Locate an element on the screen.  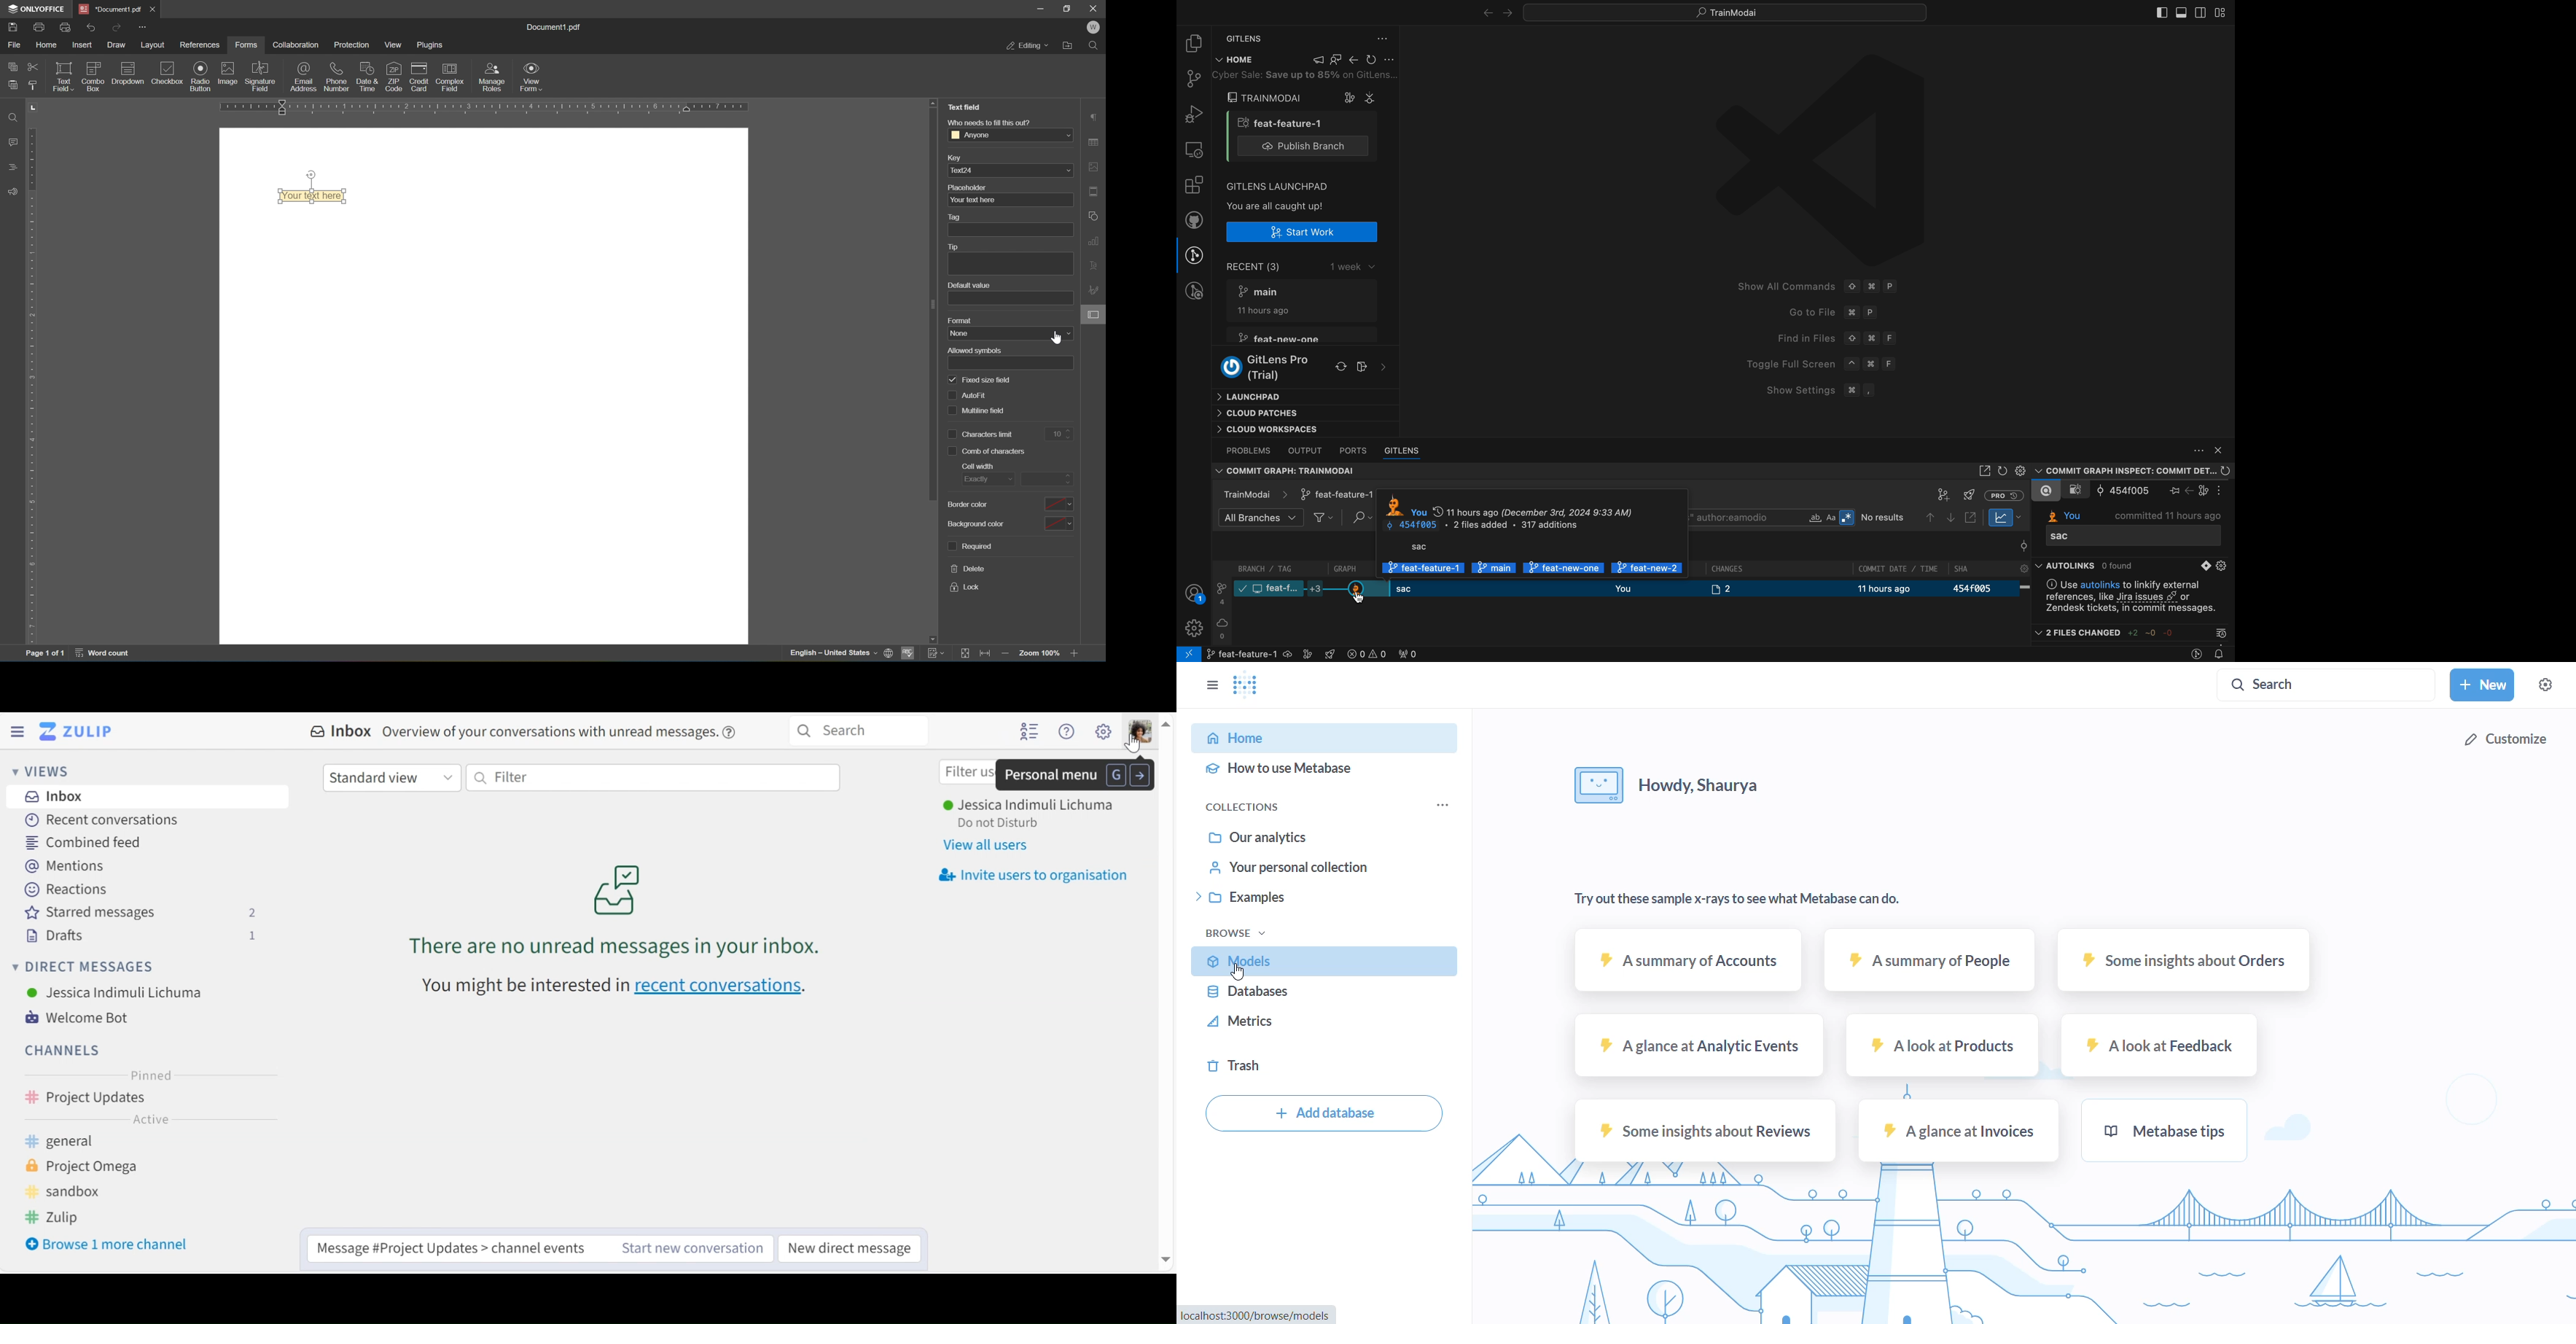
your text here is located at coordinates (1010, 200).